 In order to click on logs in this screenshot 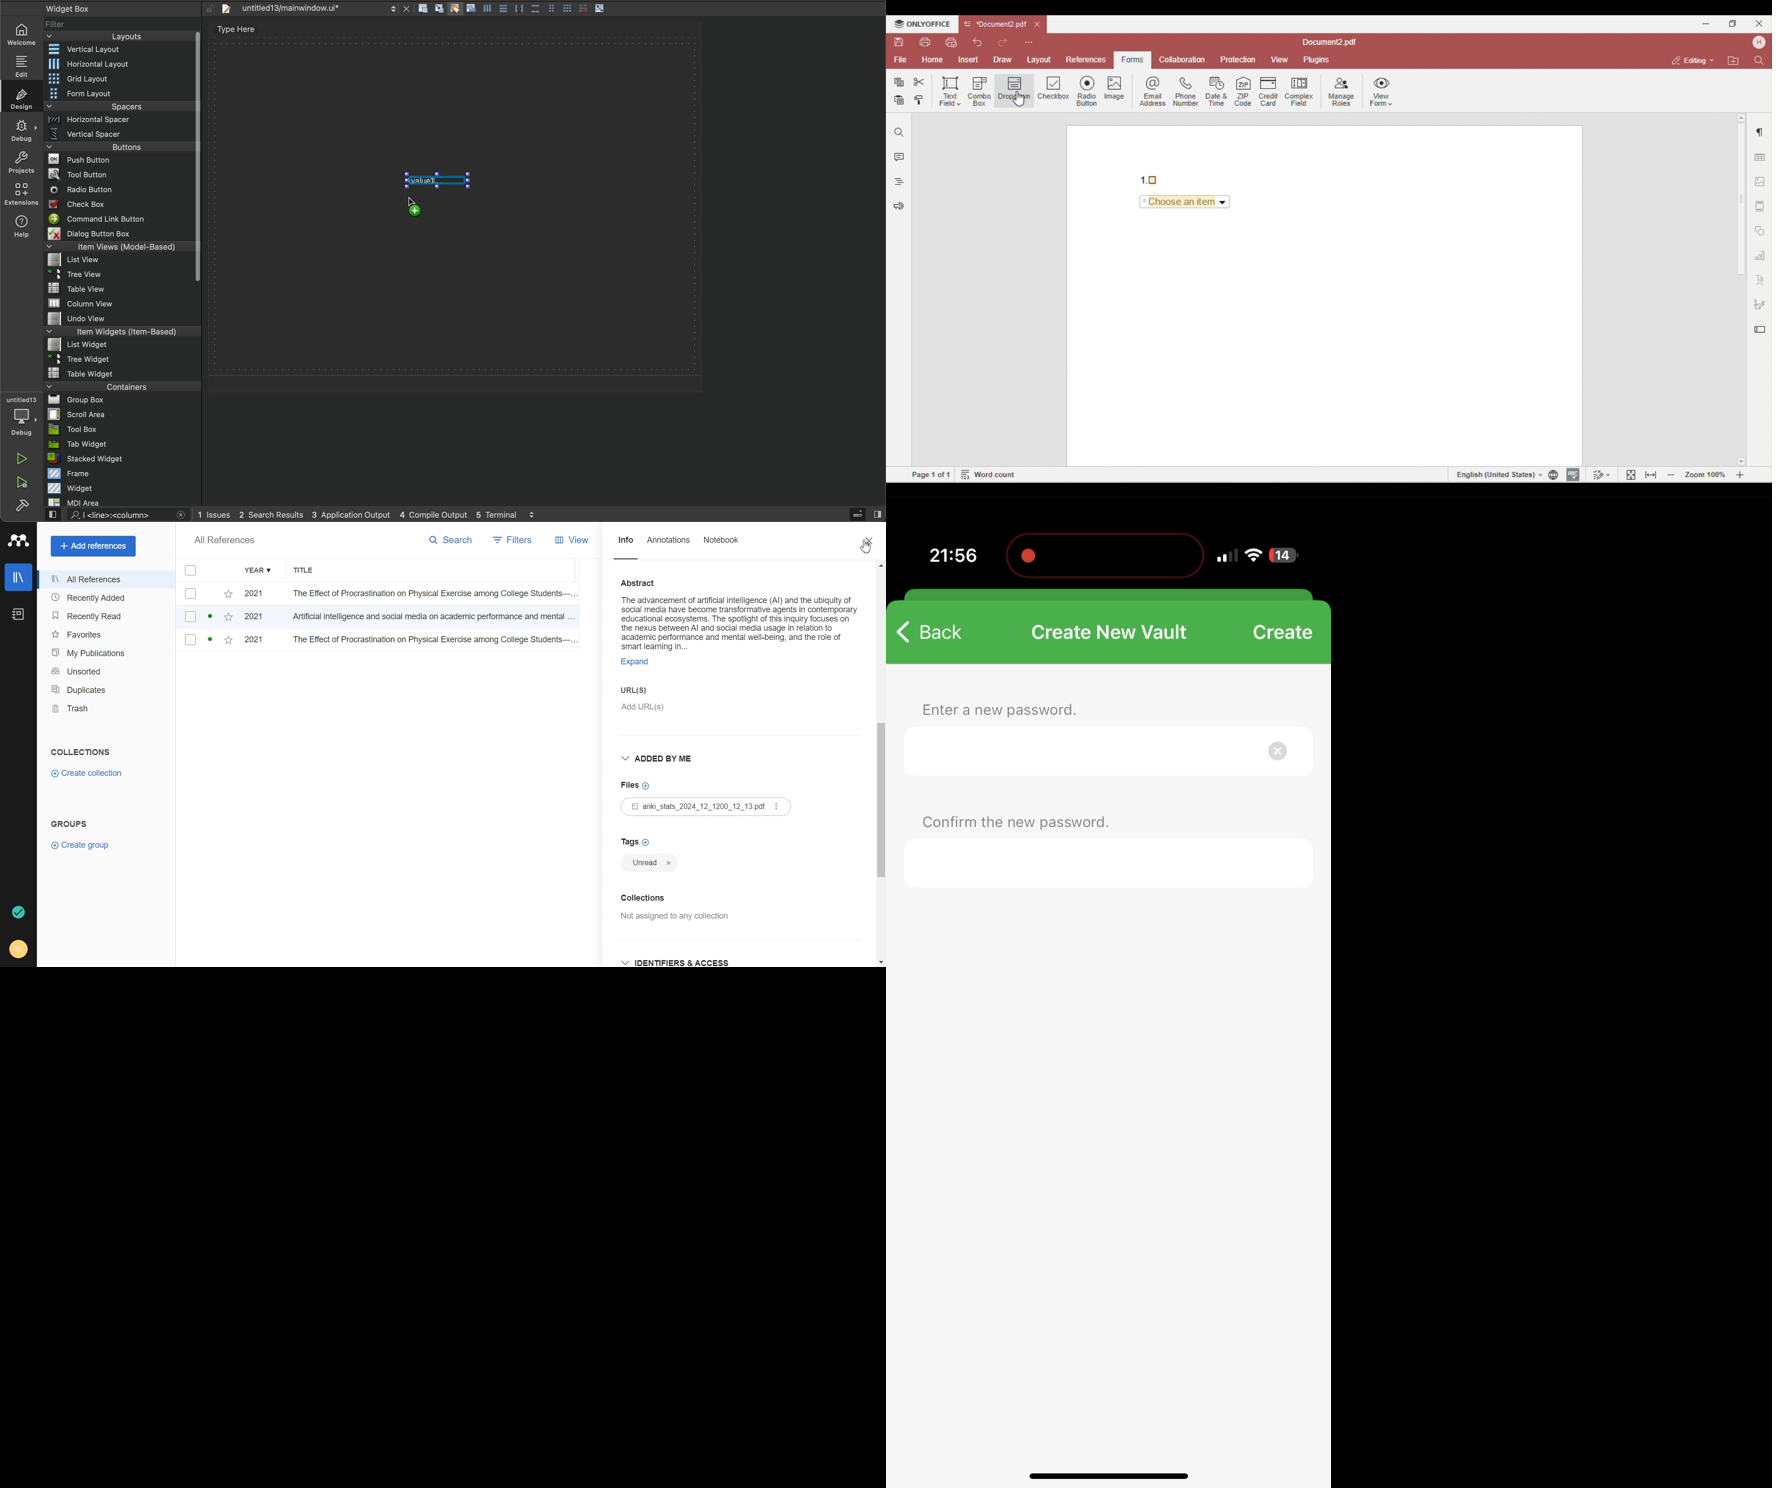, I will do `click(377, 515)`.